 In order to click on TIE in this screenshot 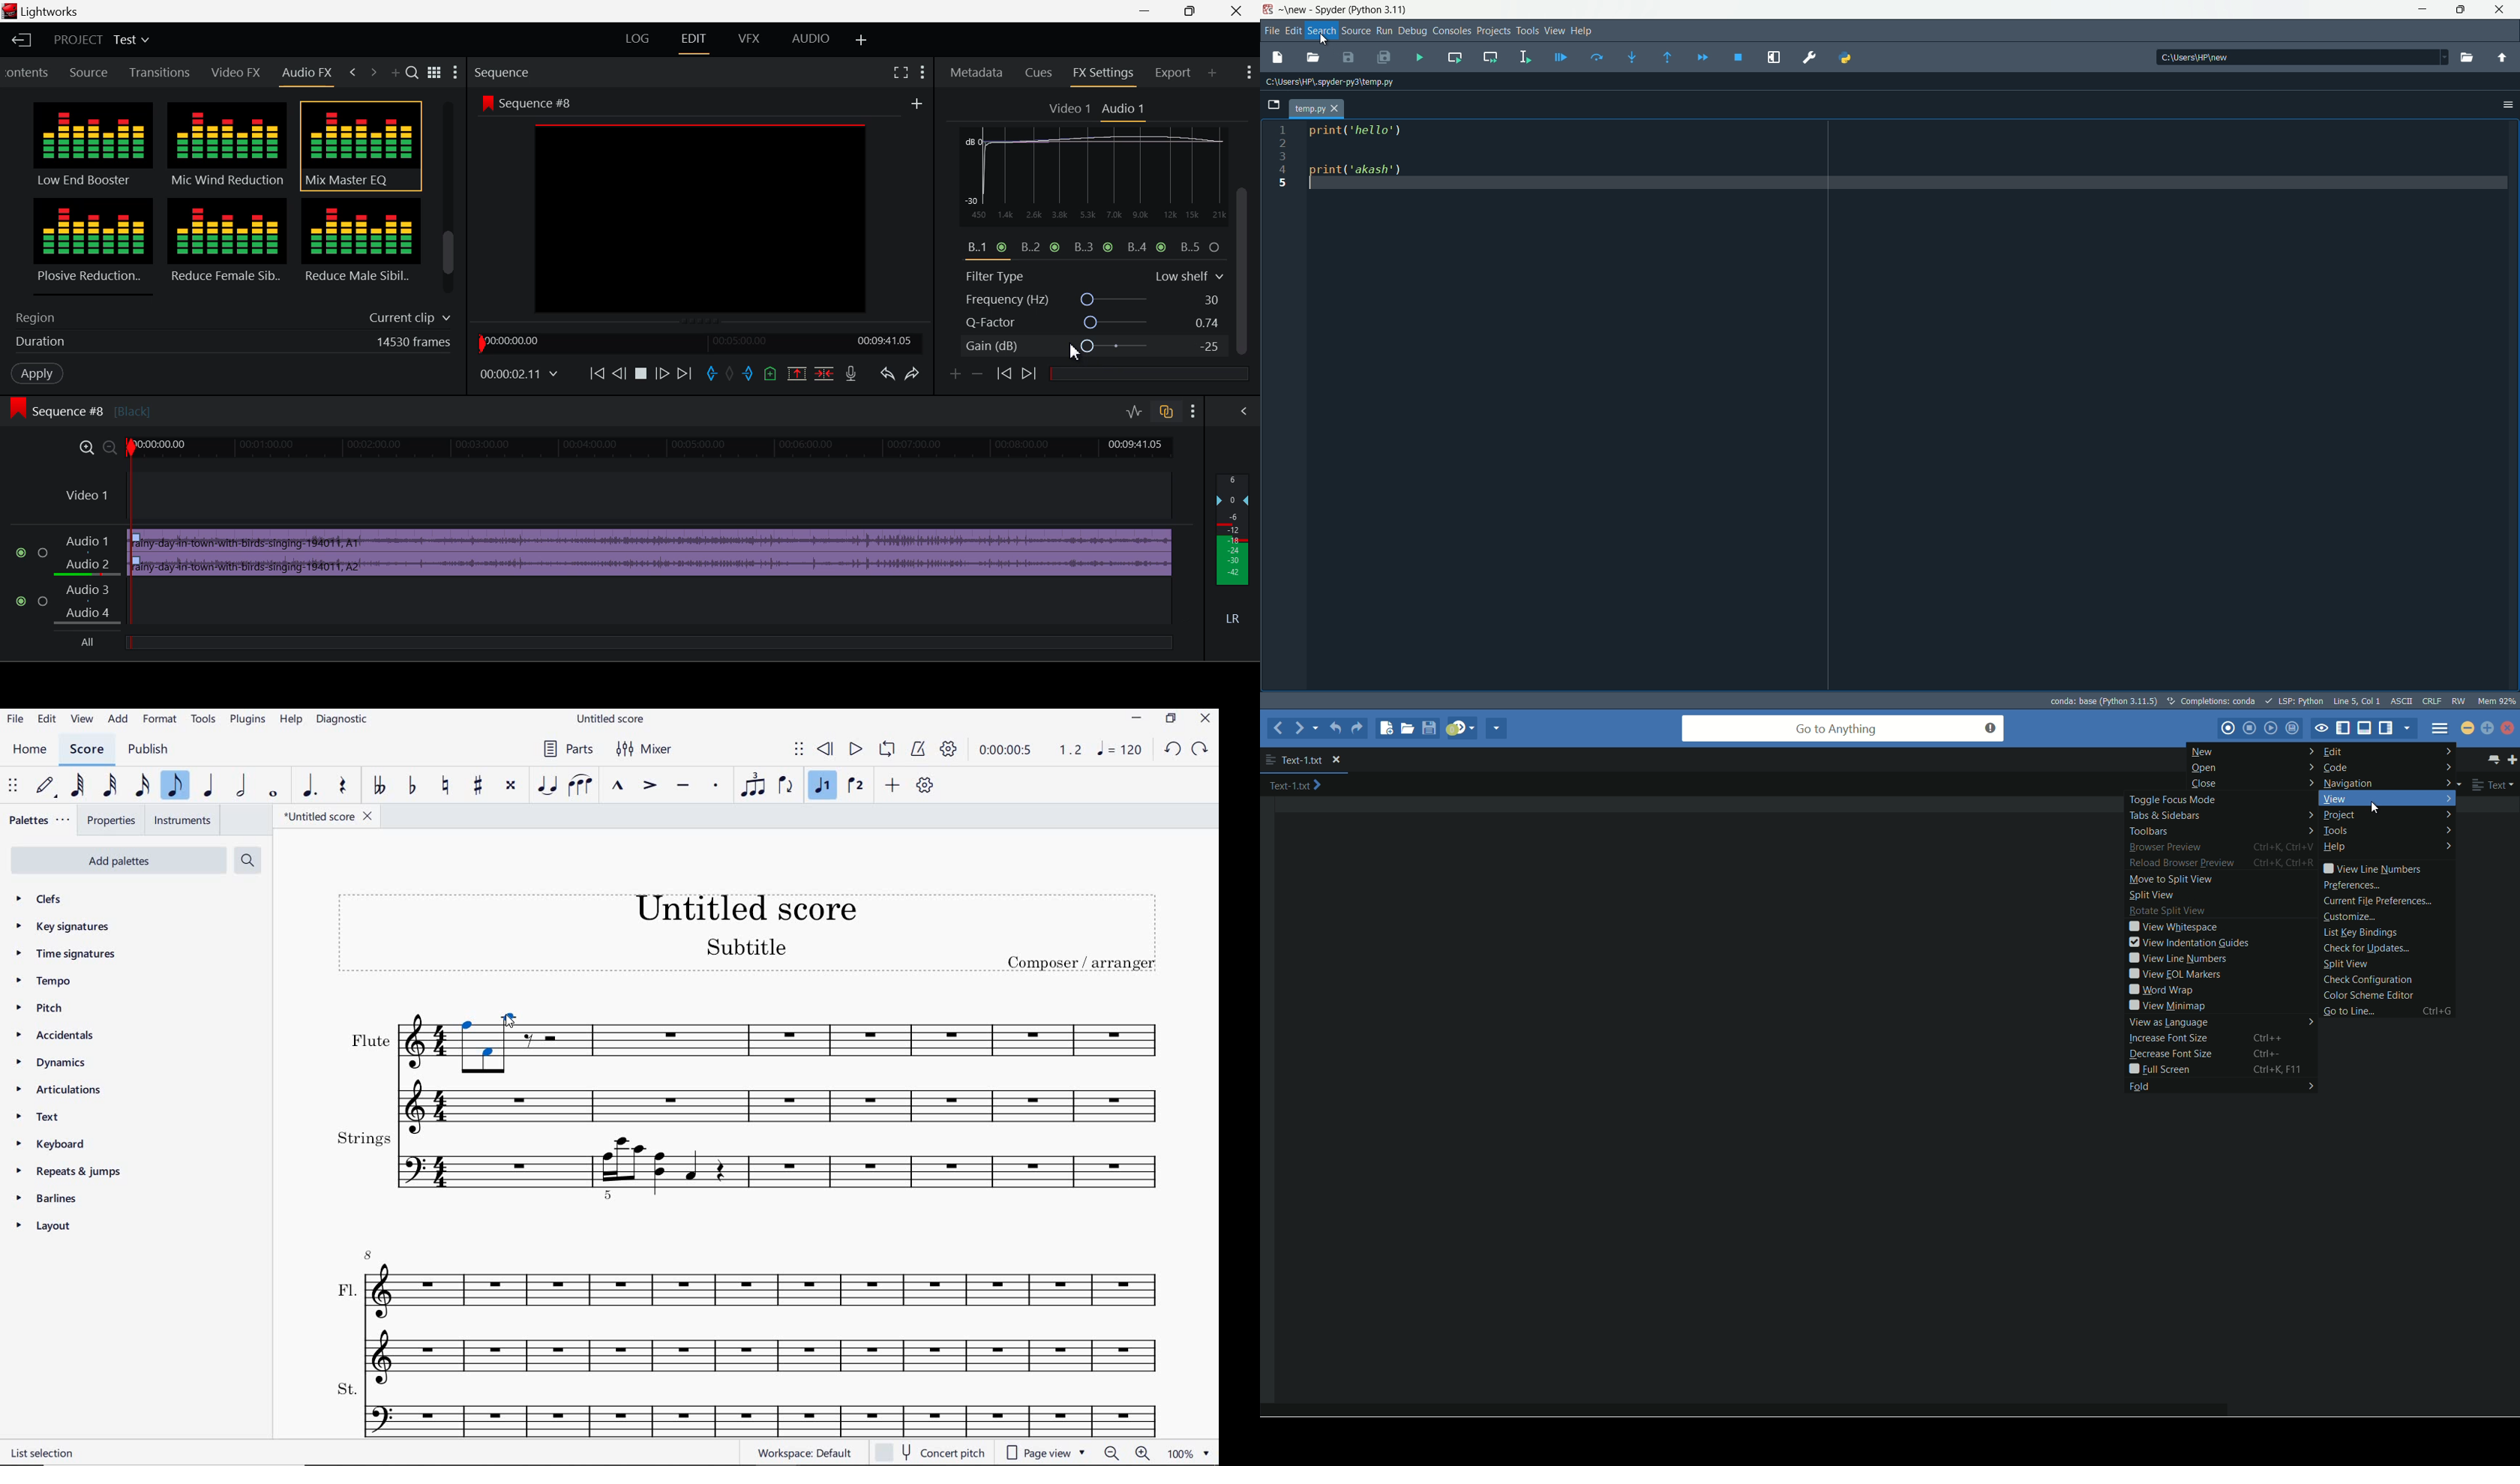, I will do `click(546, 783)`.